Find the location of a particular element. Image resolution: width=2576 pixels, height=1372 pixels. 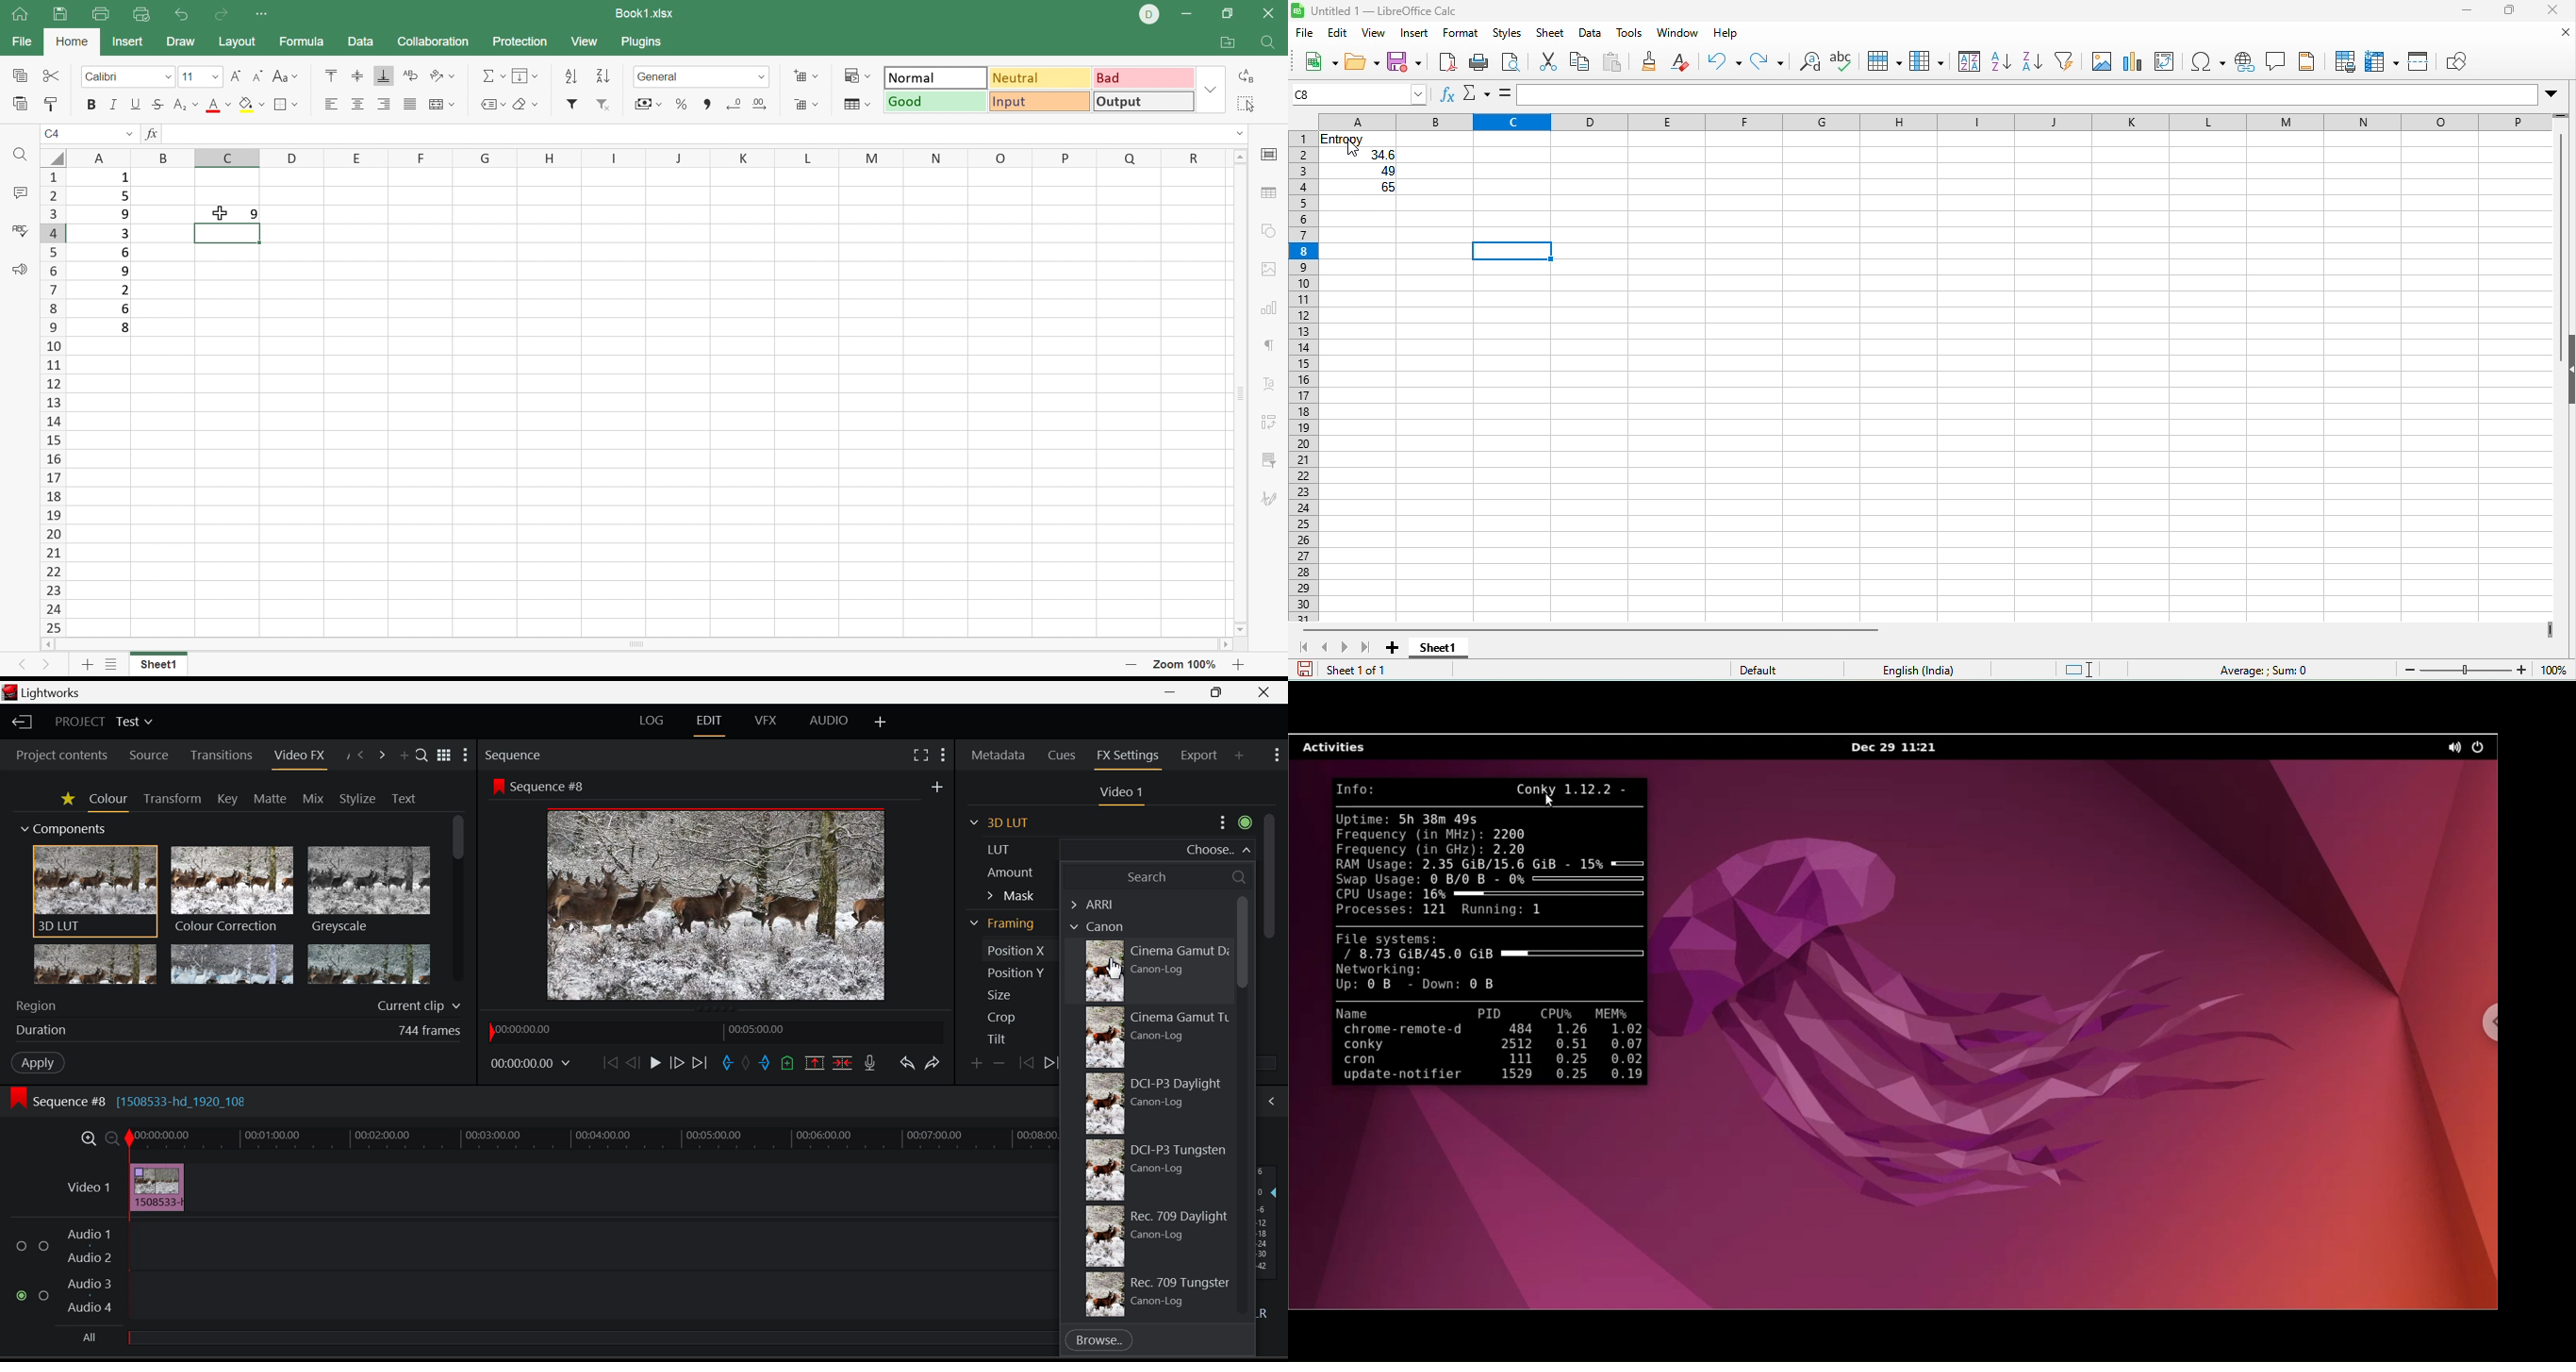

Neutral is located at coordinates (1040, 77).